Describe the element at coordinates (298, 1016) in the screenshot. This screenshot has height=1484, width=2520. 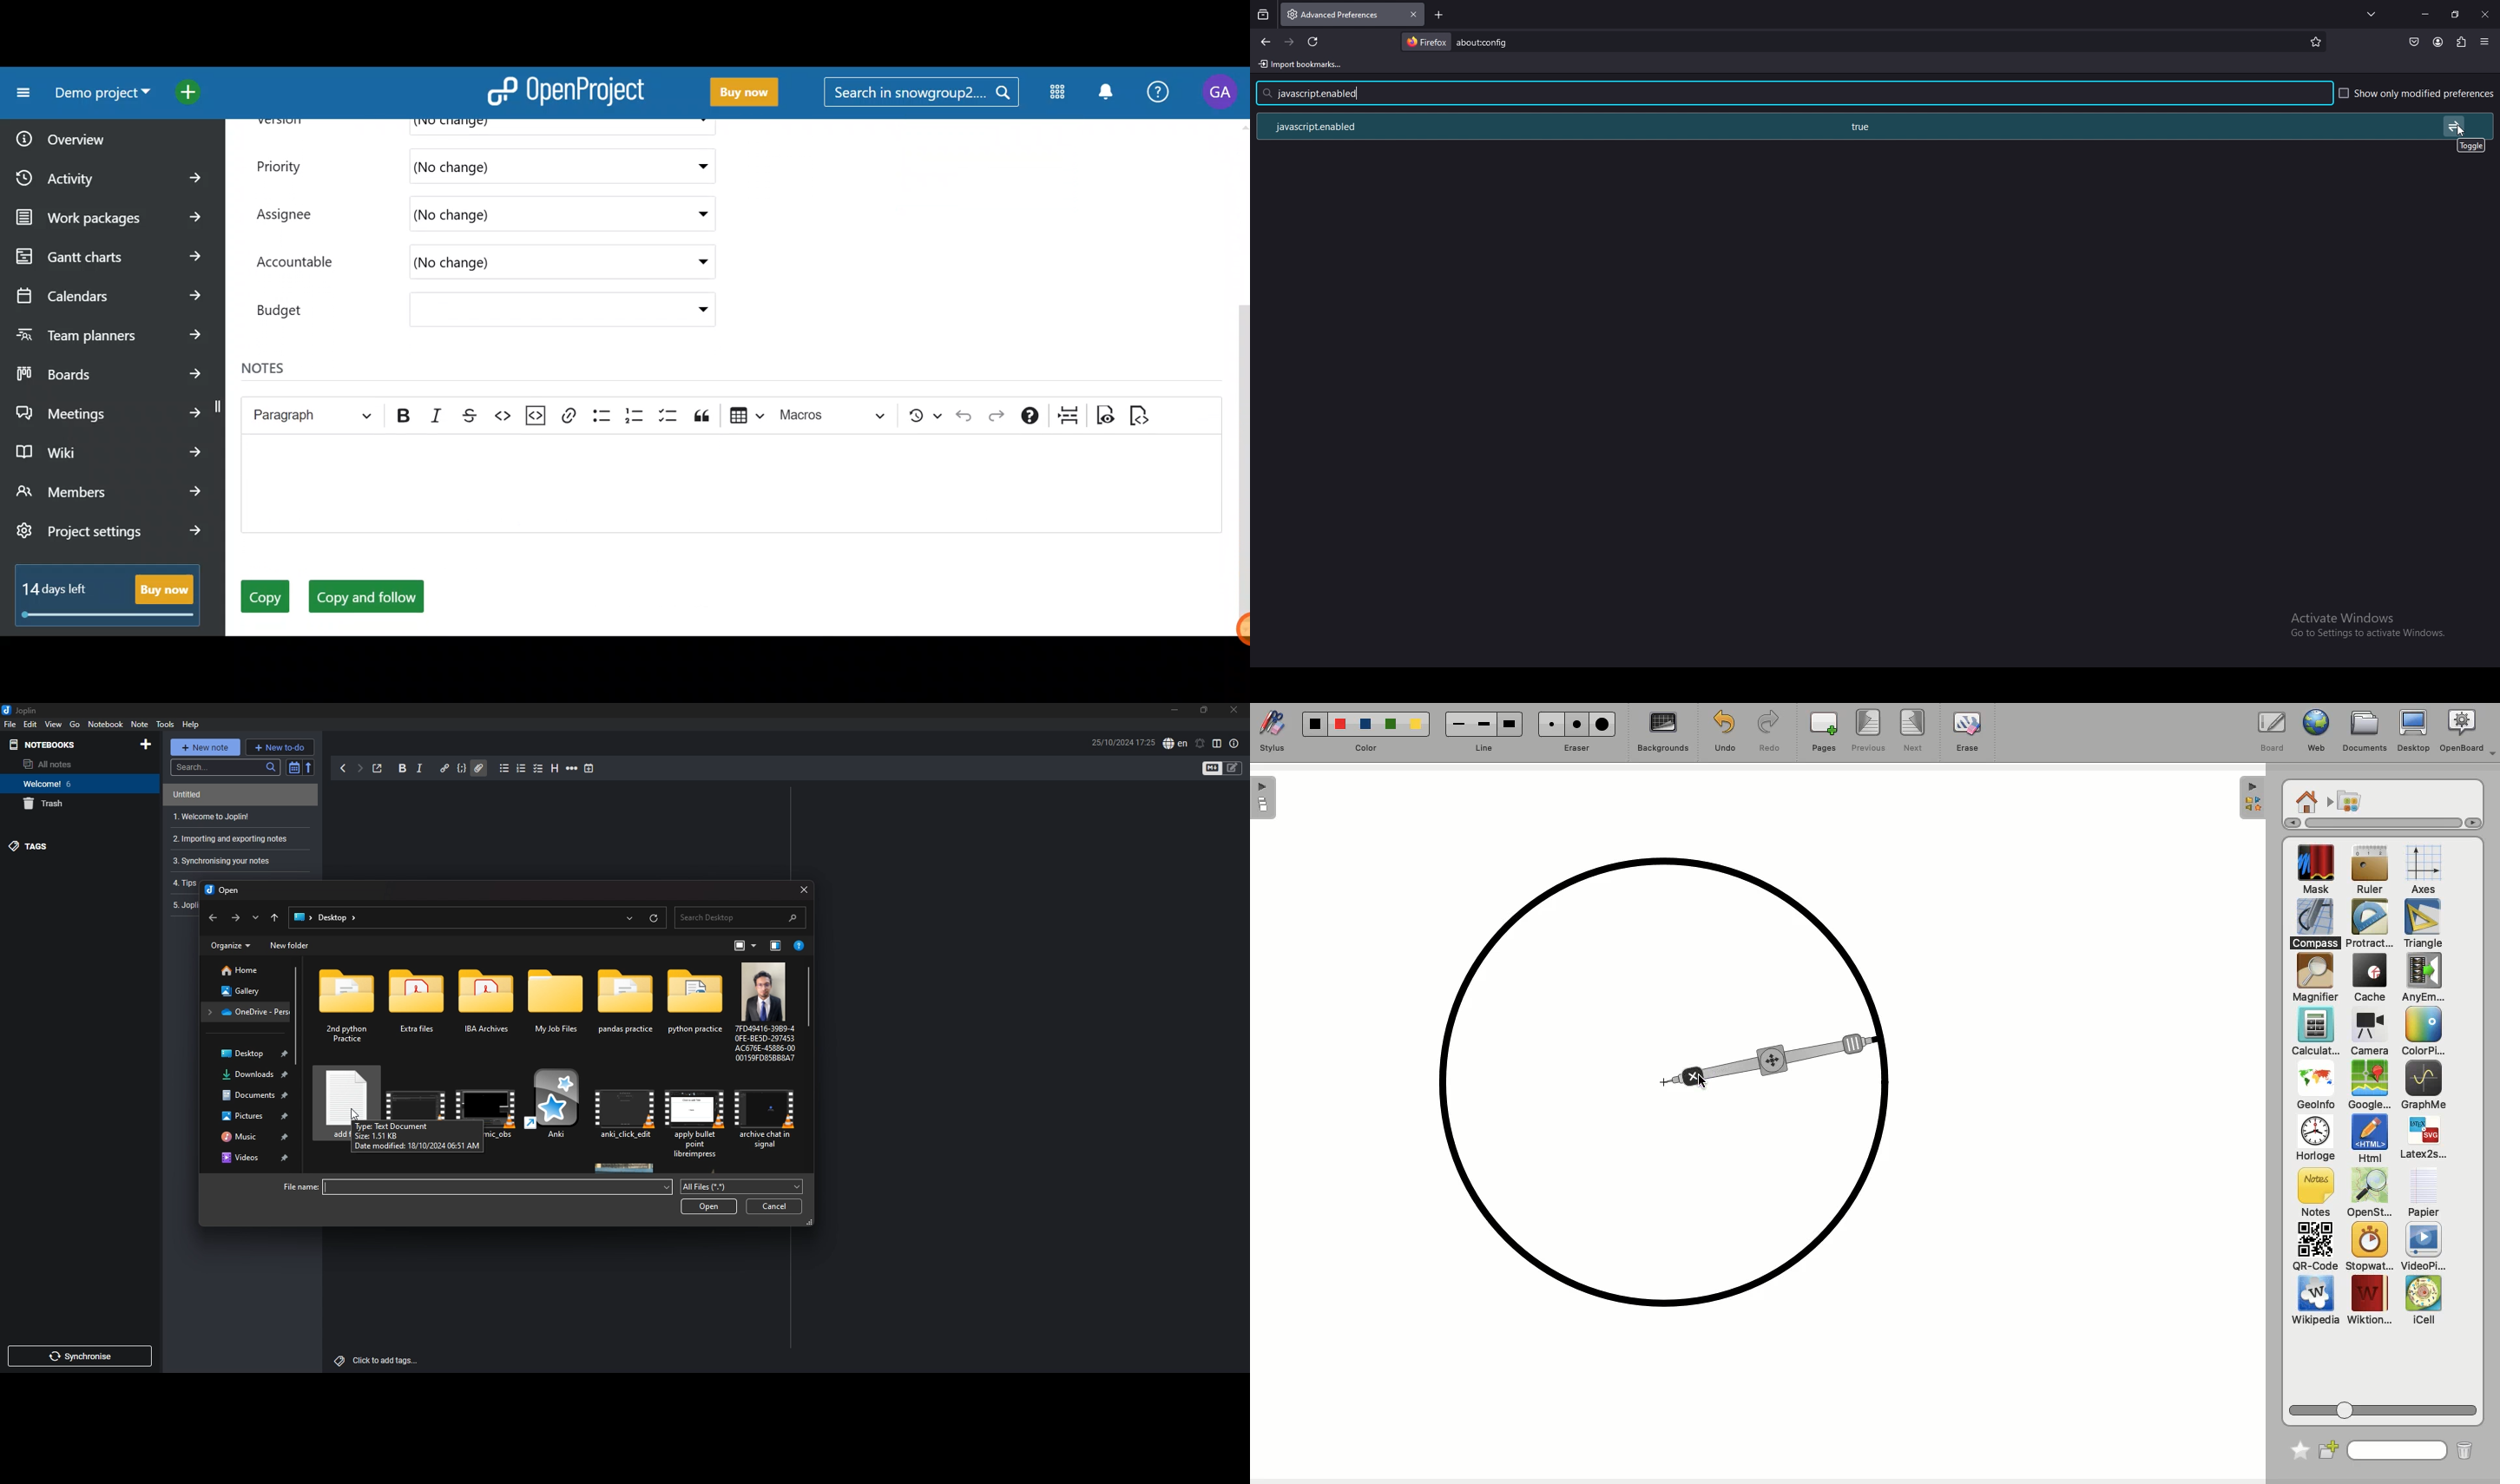
I see `scroll bar` at that location.